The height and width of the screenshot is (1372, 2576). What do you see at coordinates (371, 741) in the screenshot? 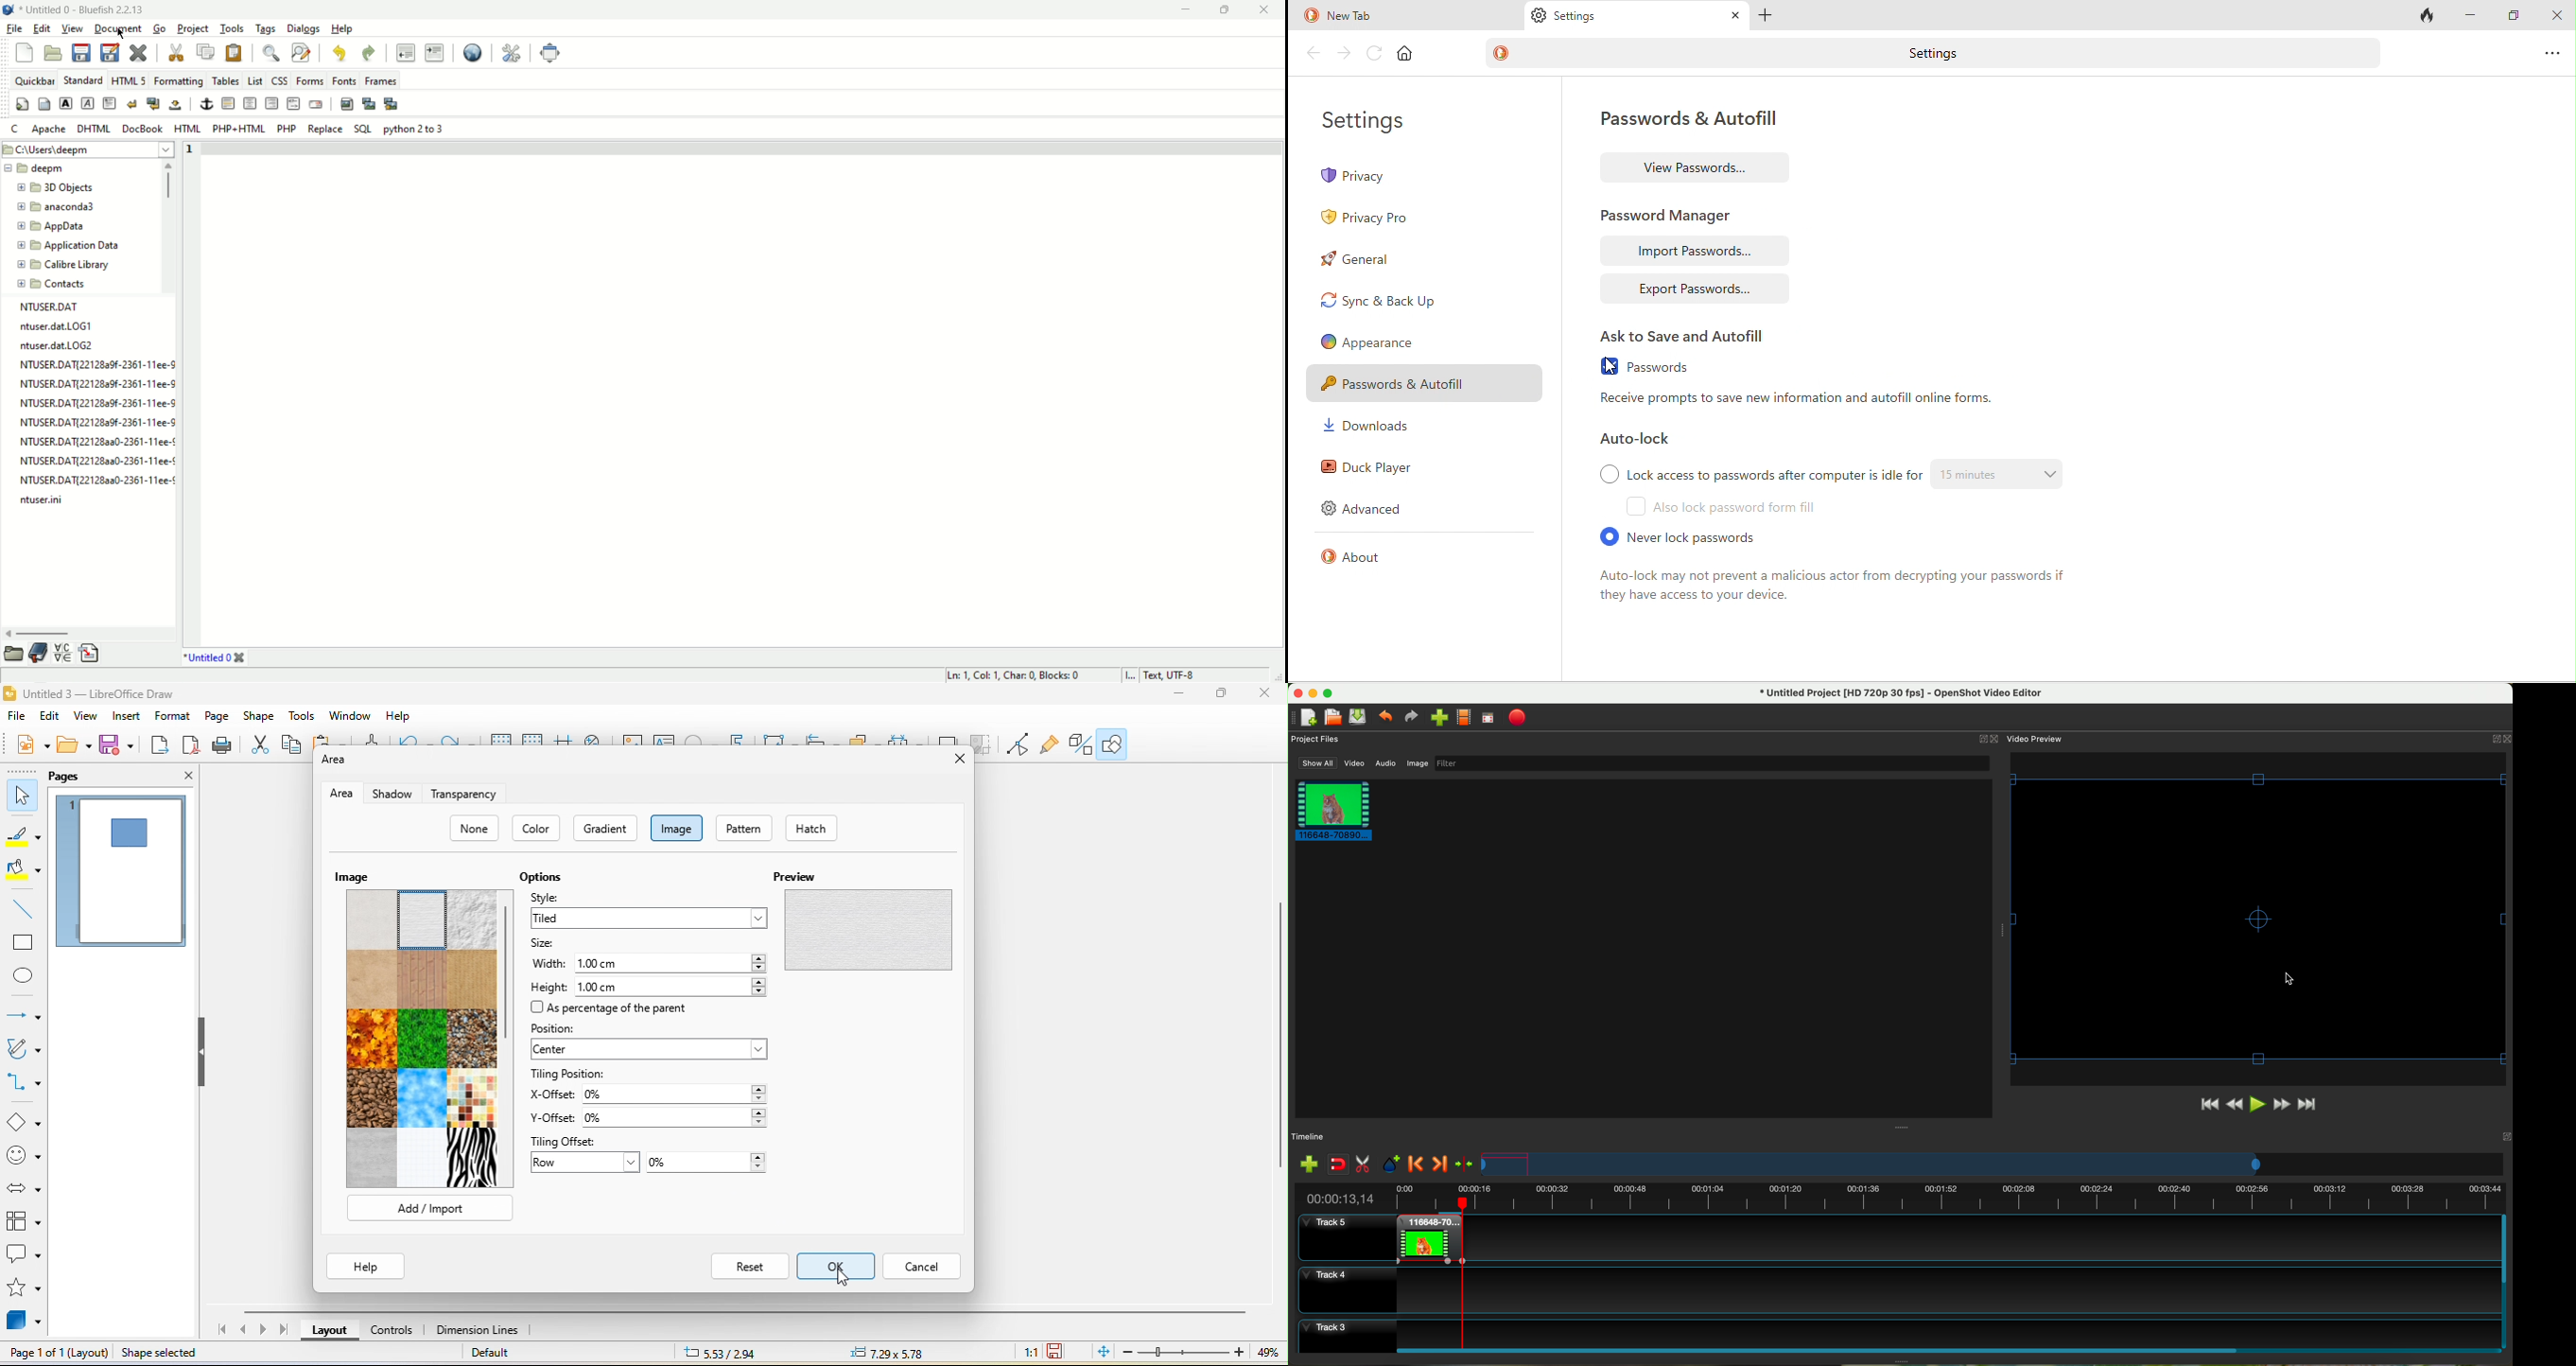
I see `clone formatting` at bounding box center [371, 741].